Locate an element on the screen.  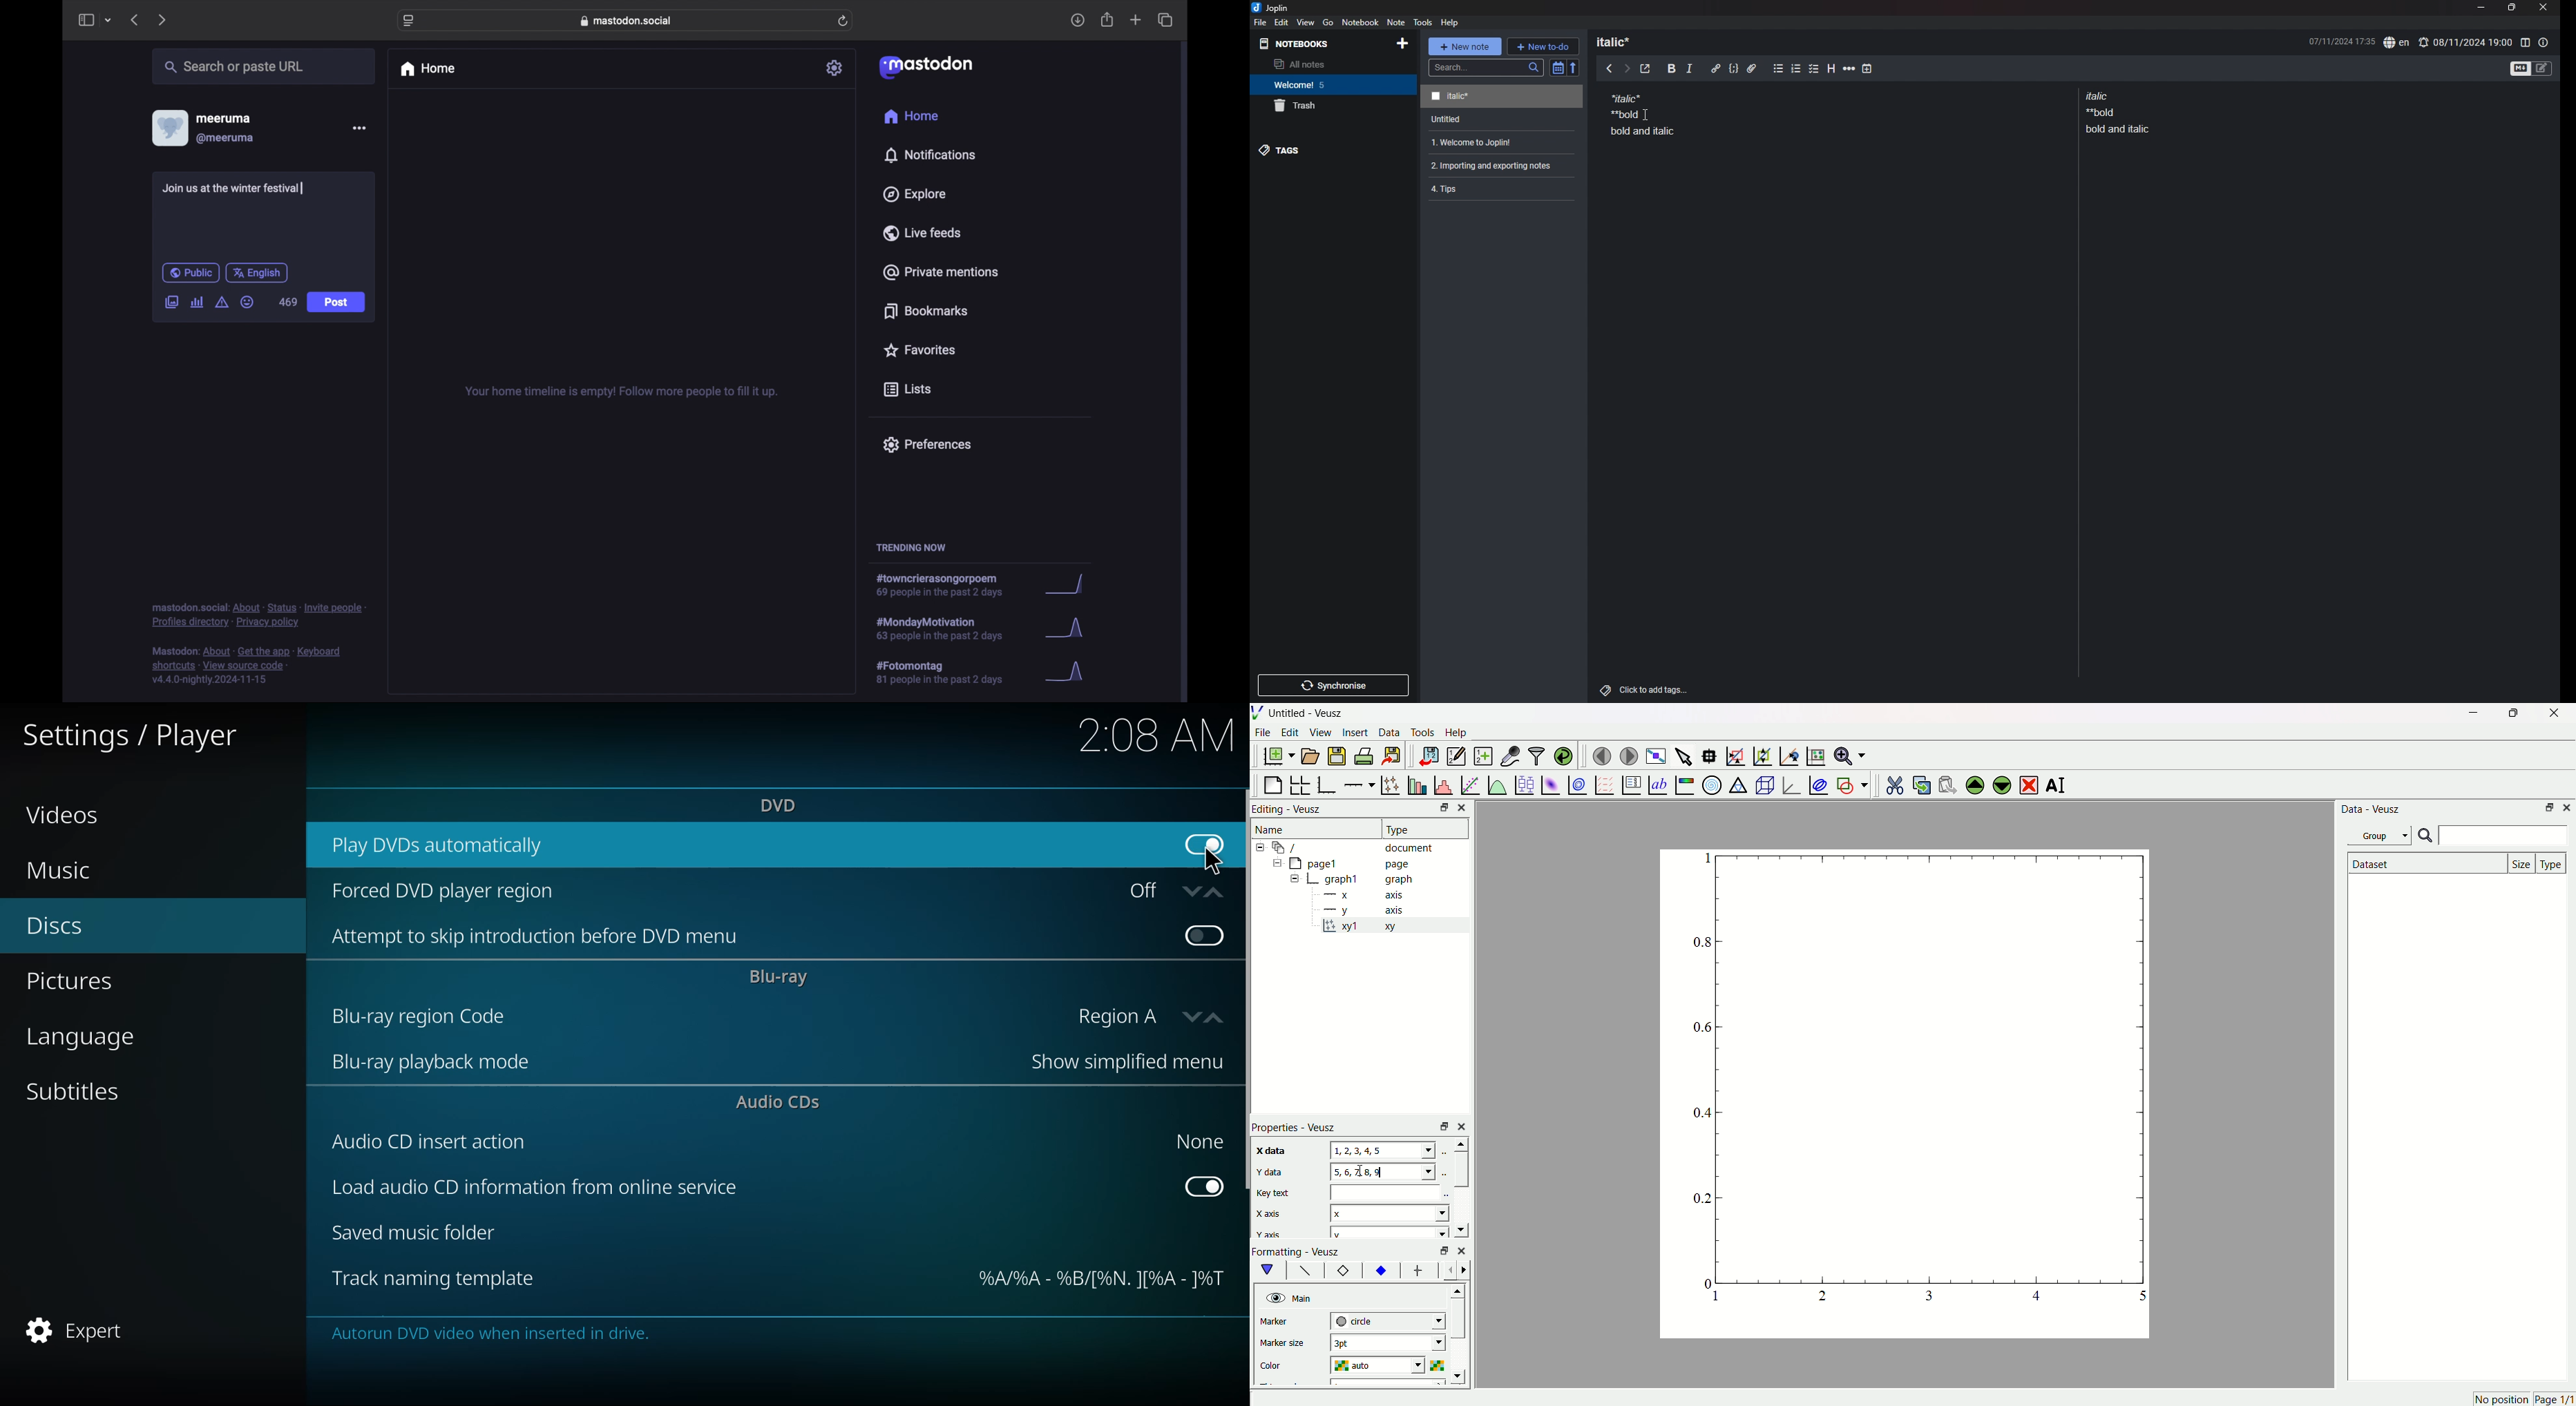
all notes is located at coordinates (1330, 64).